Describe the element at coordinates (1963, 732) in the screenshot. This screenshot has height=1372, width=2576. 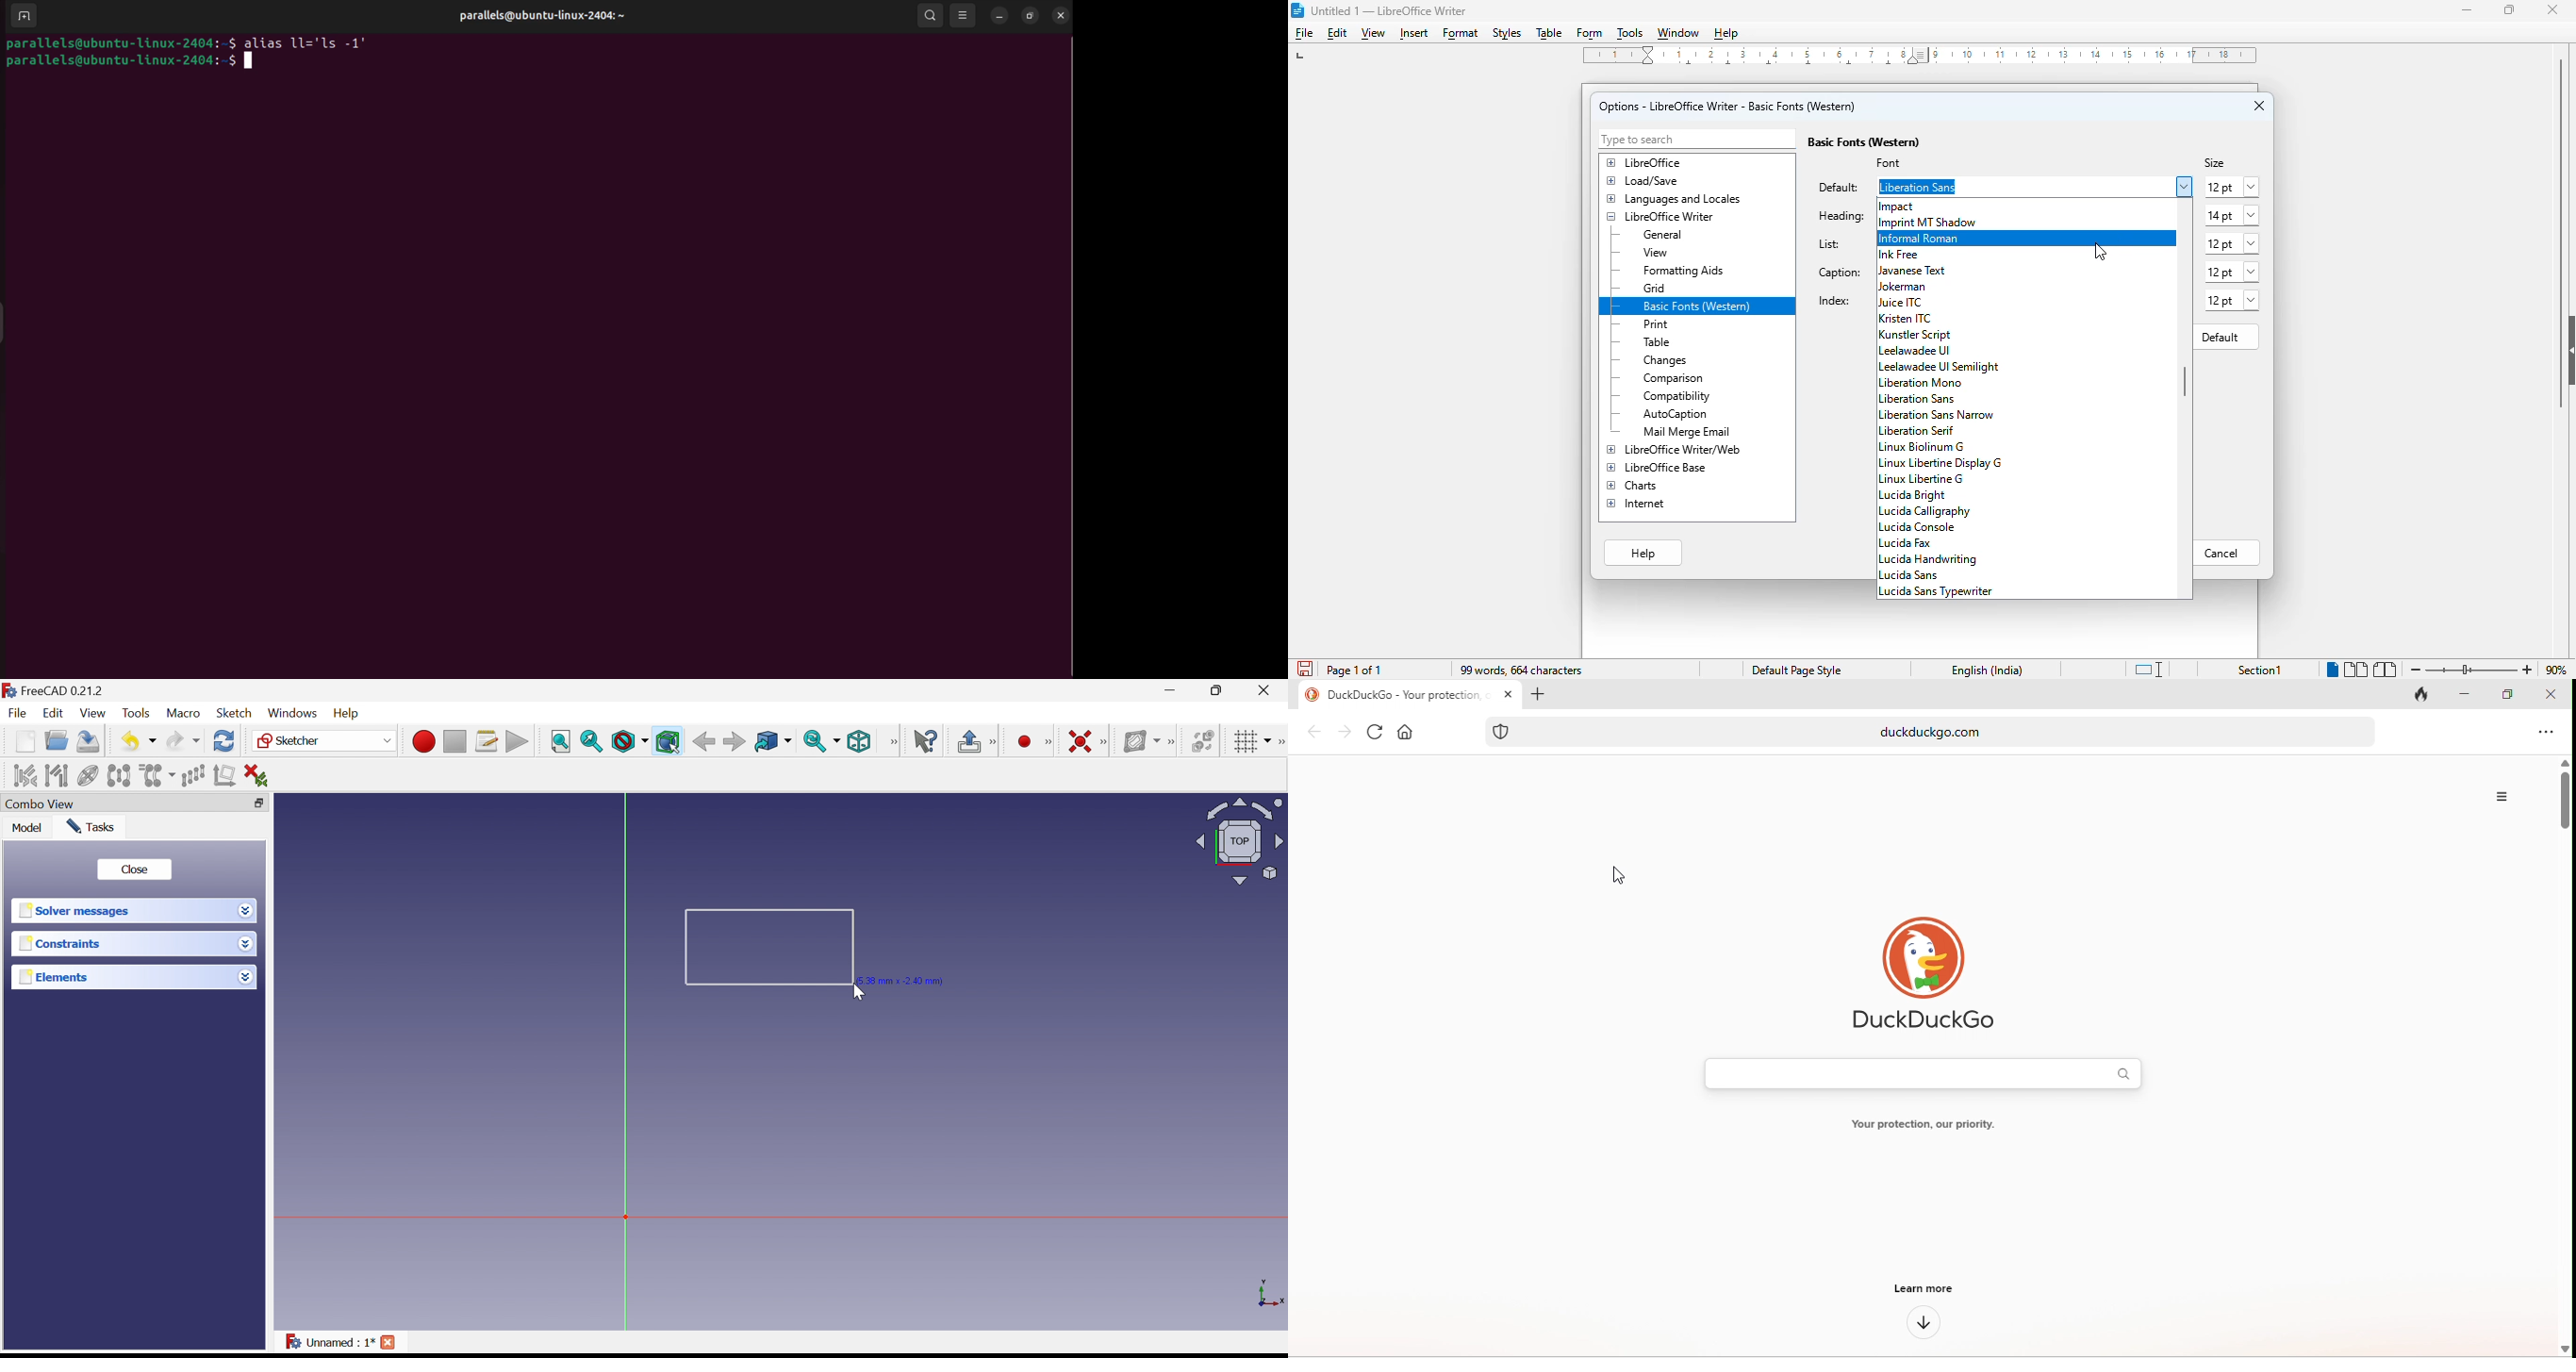
I see `web link` at that location.